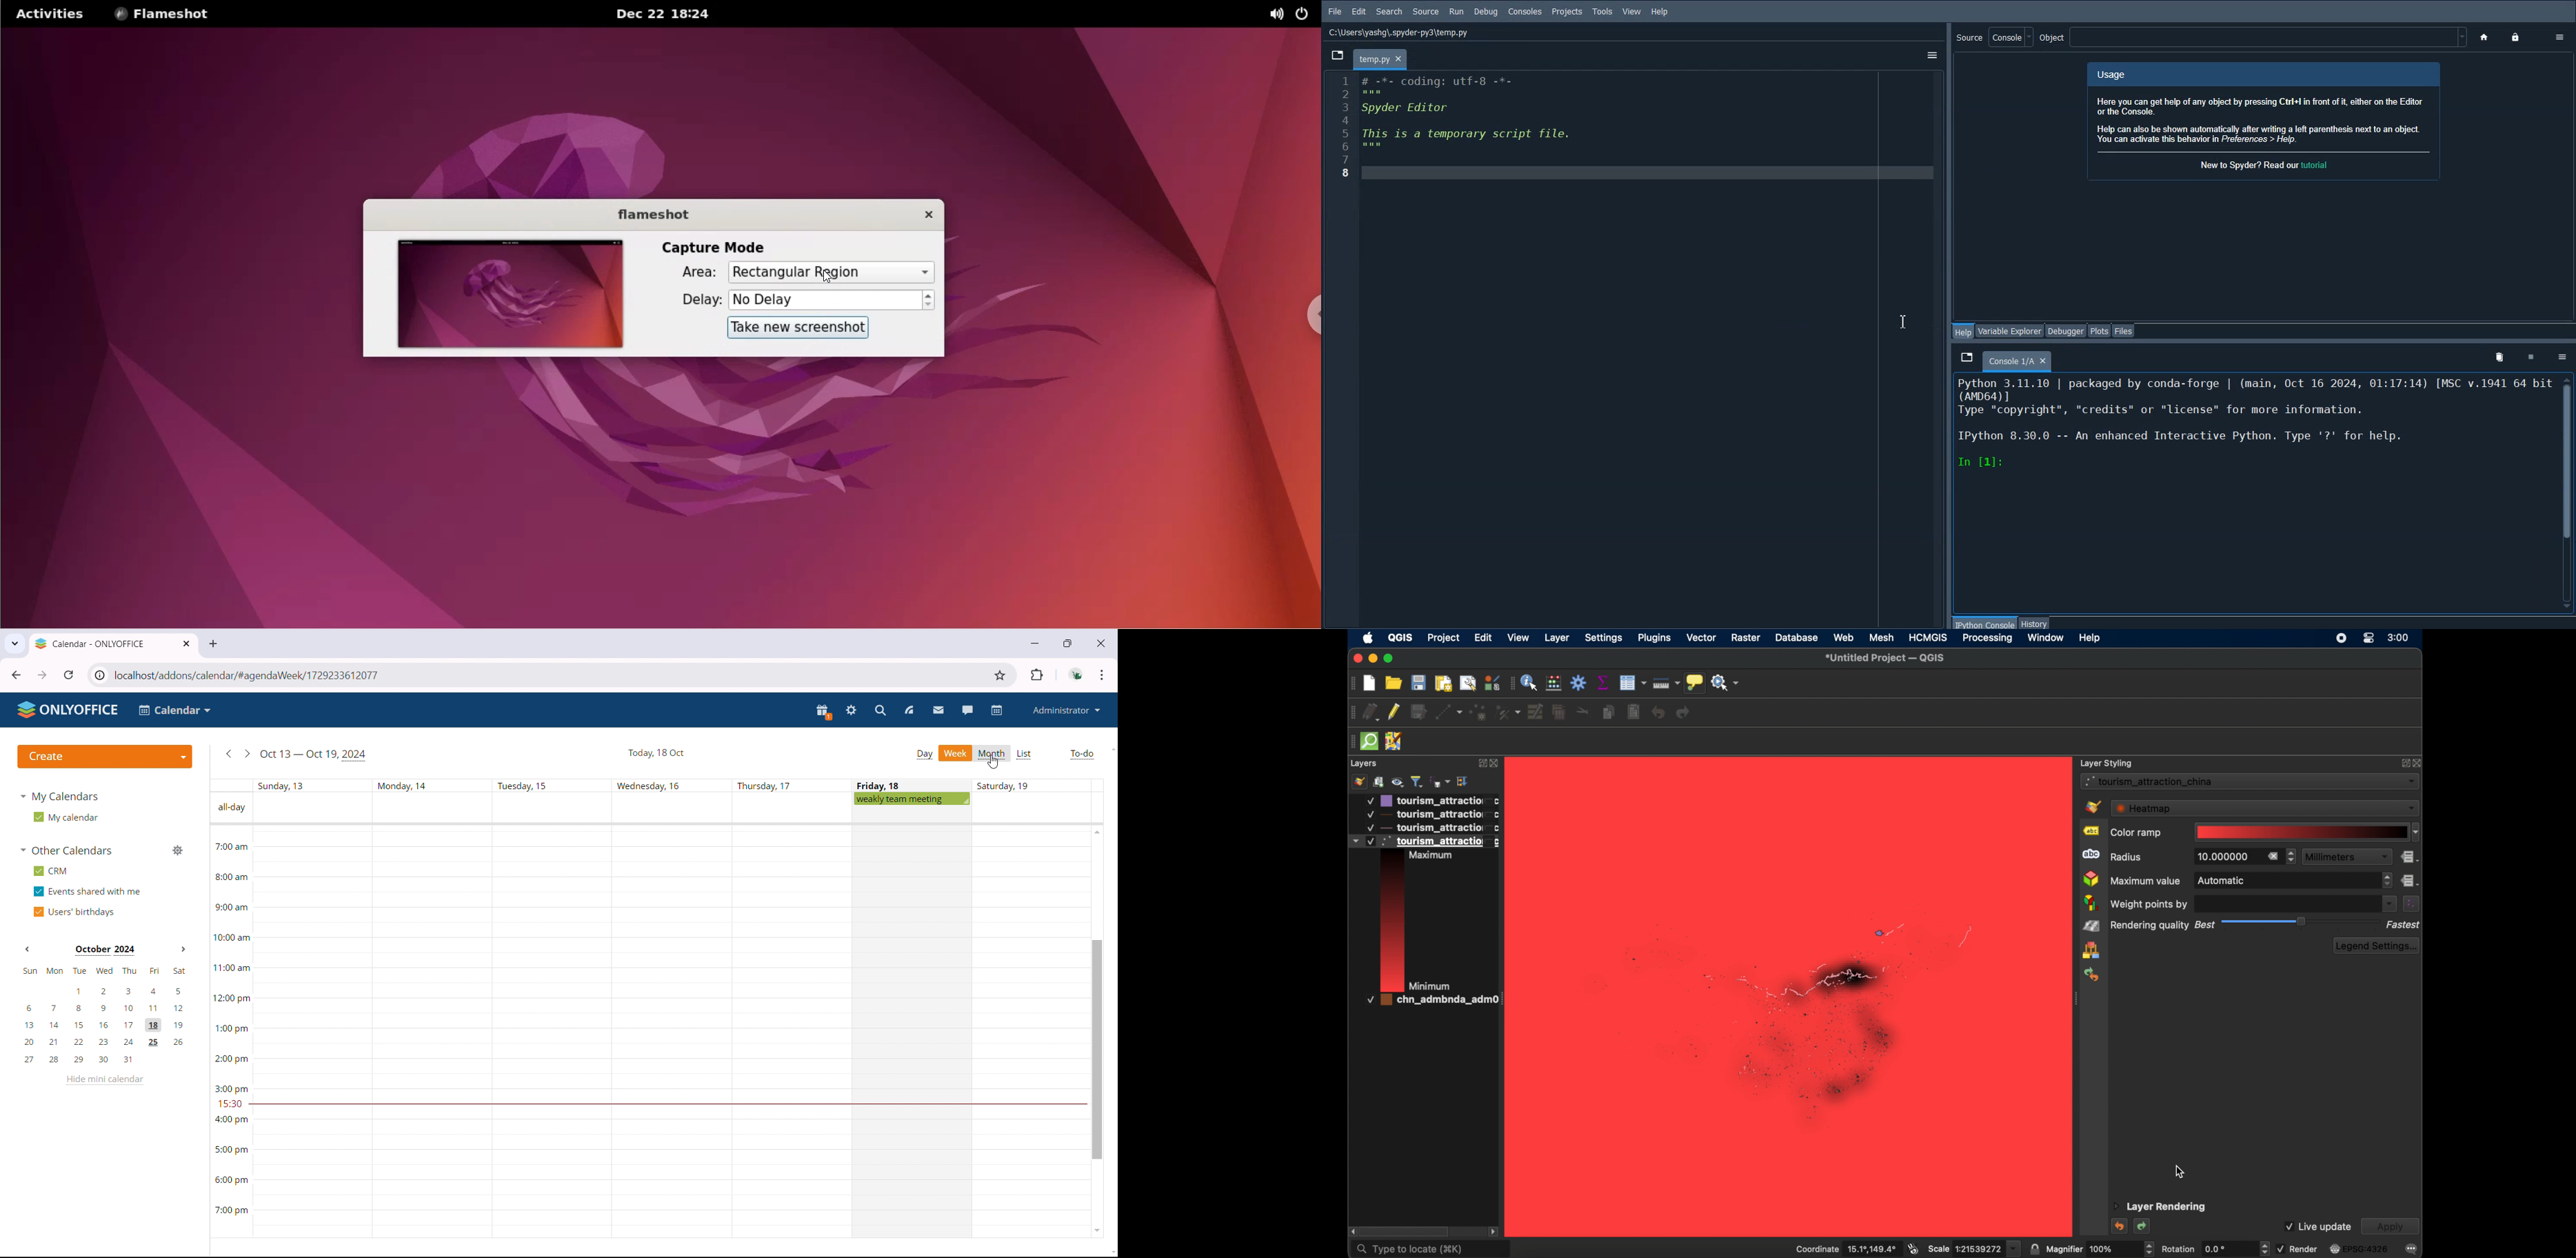 This screenshot has width=2576, height=1260. Describe the element at coordinates (314, 755) in the screenshot. I see `current week in view` at that location.